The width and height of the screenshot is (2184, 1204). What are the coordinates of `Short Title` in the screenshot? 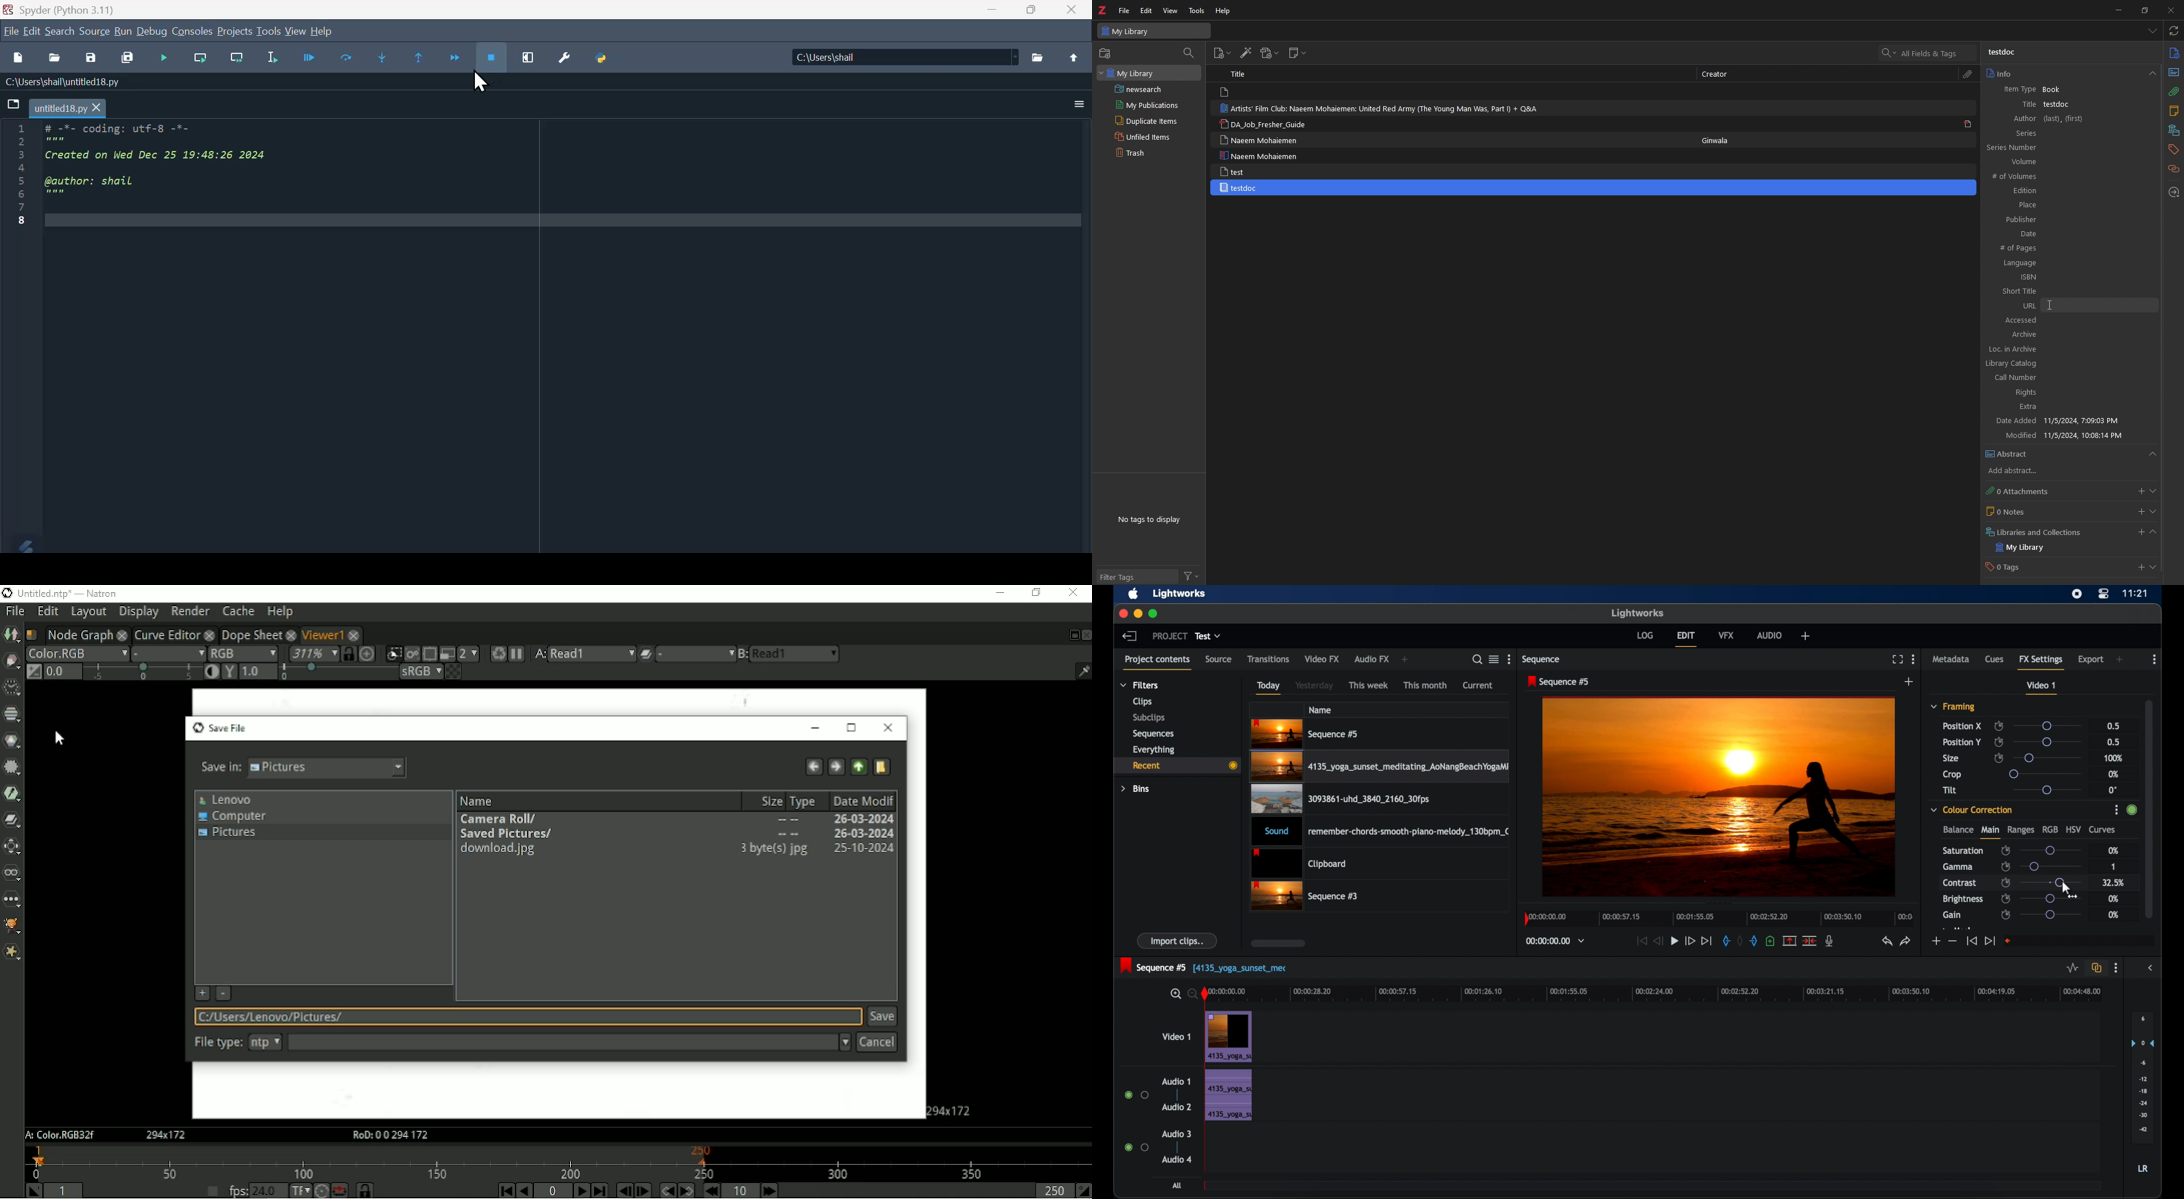 It's located at (2059, 291).